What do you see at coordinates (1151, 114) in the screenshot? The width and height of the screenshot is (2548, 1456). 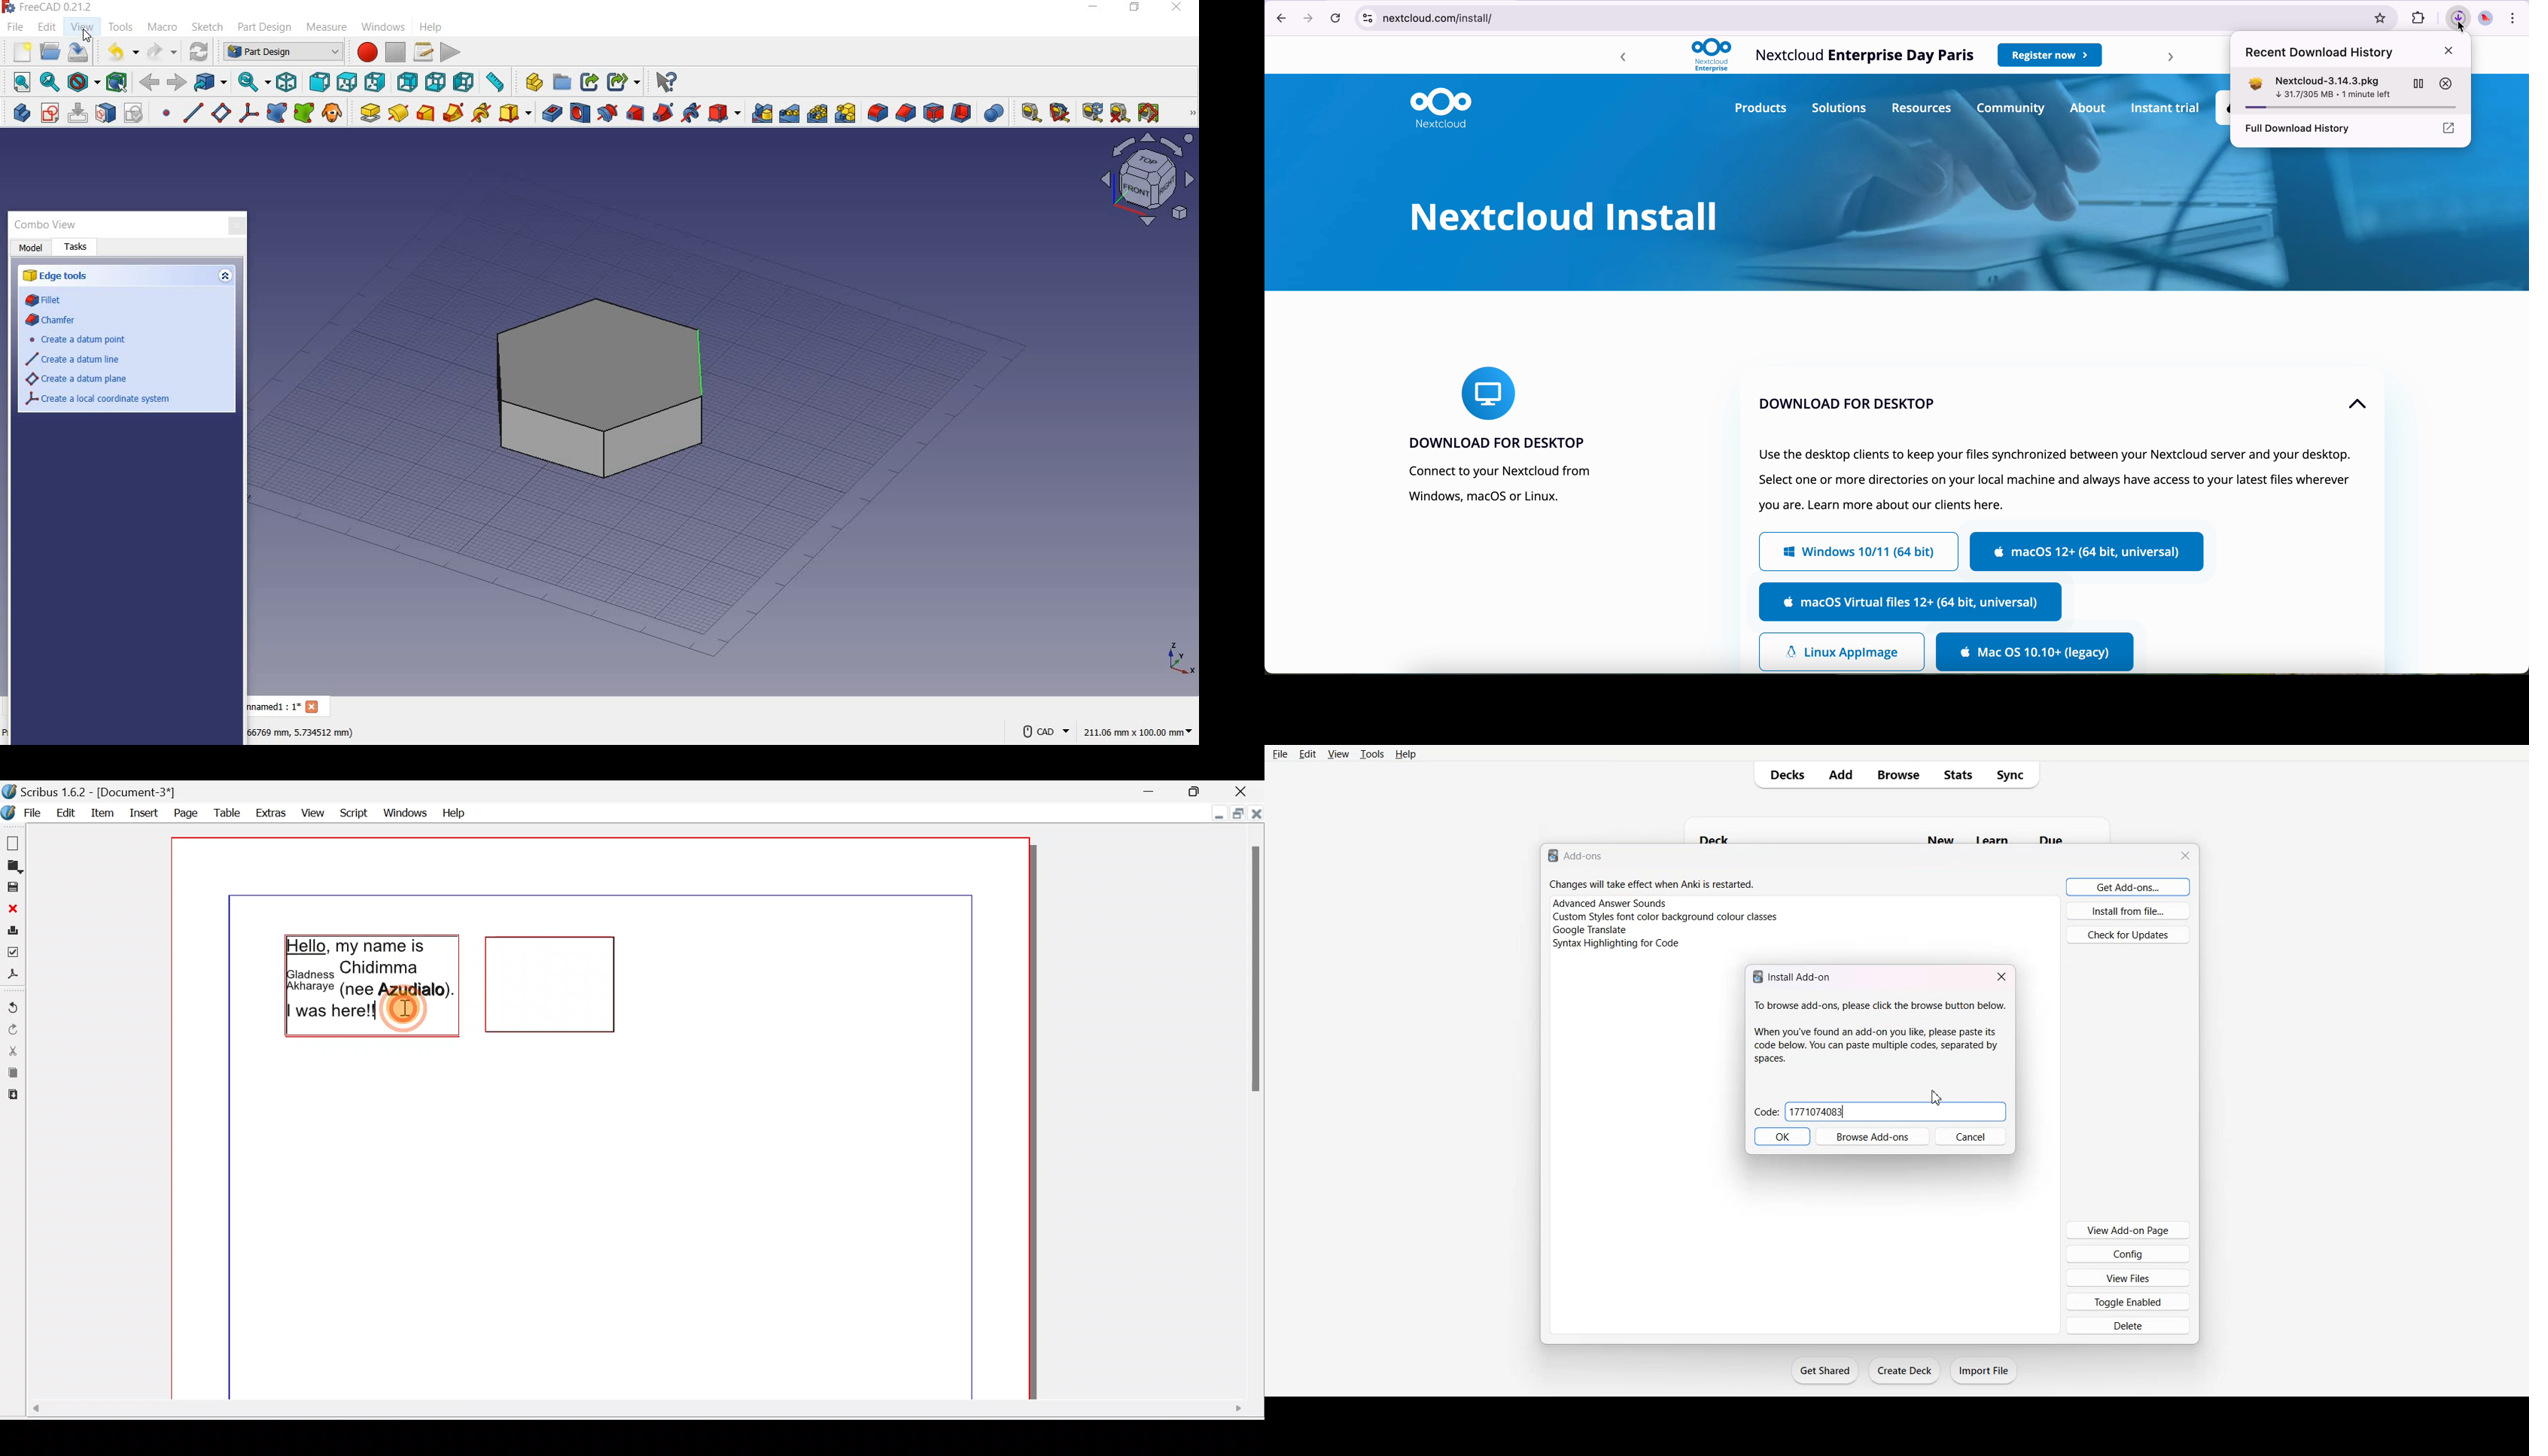 I see `Toggle all` at bounding box center [1151, 114].